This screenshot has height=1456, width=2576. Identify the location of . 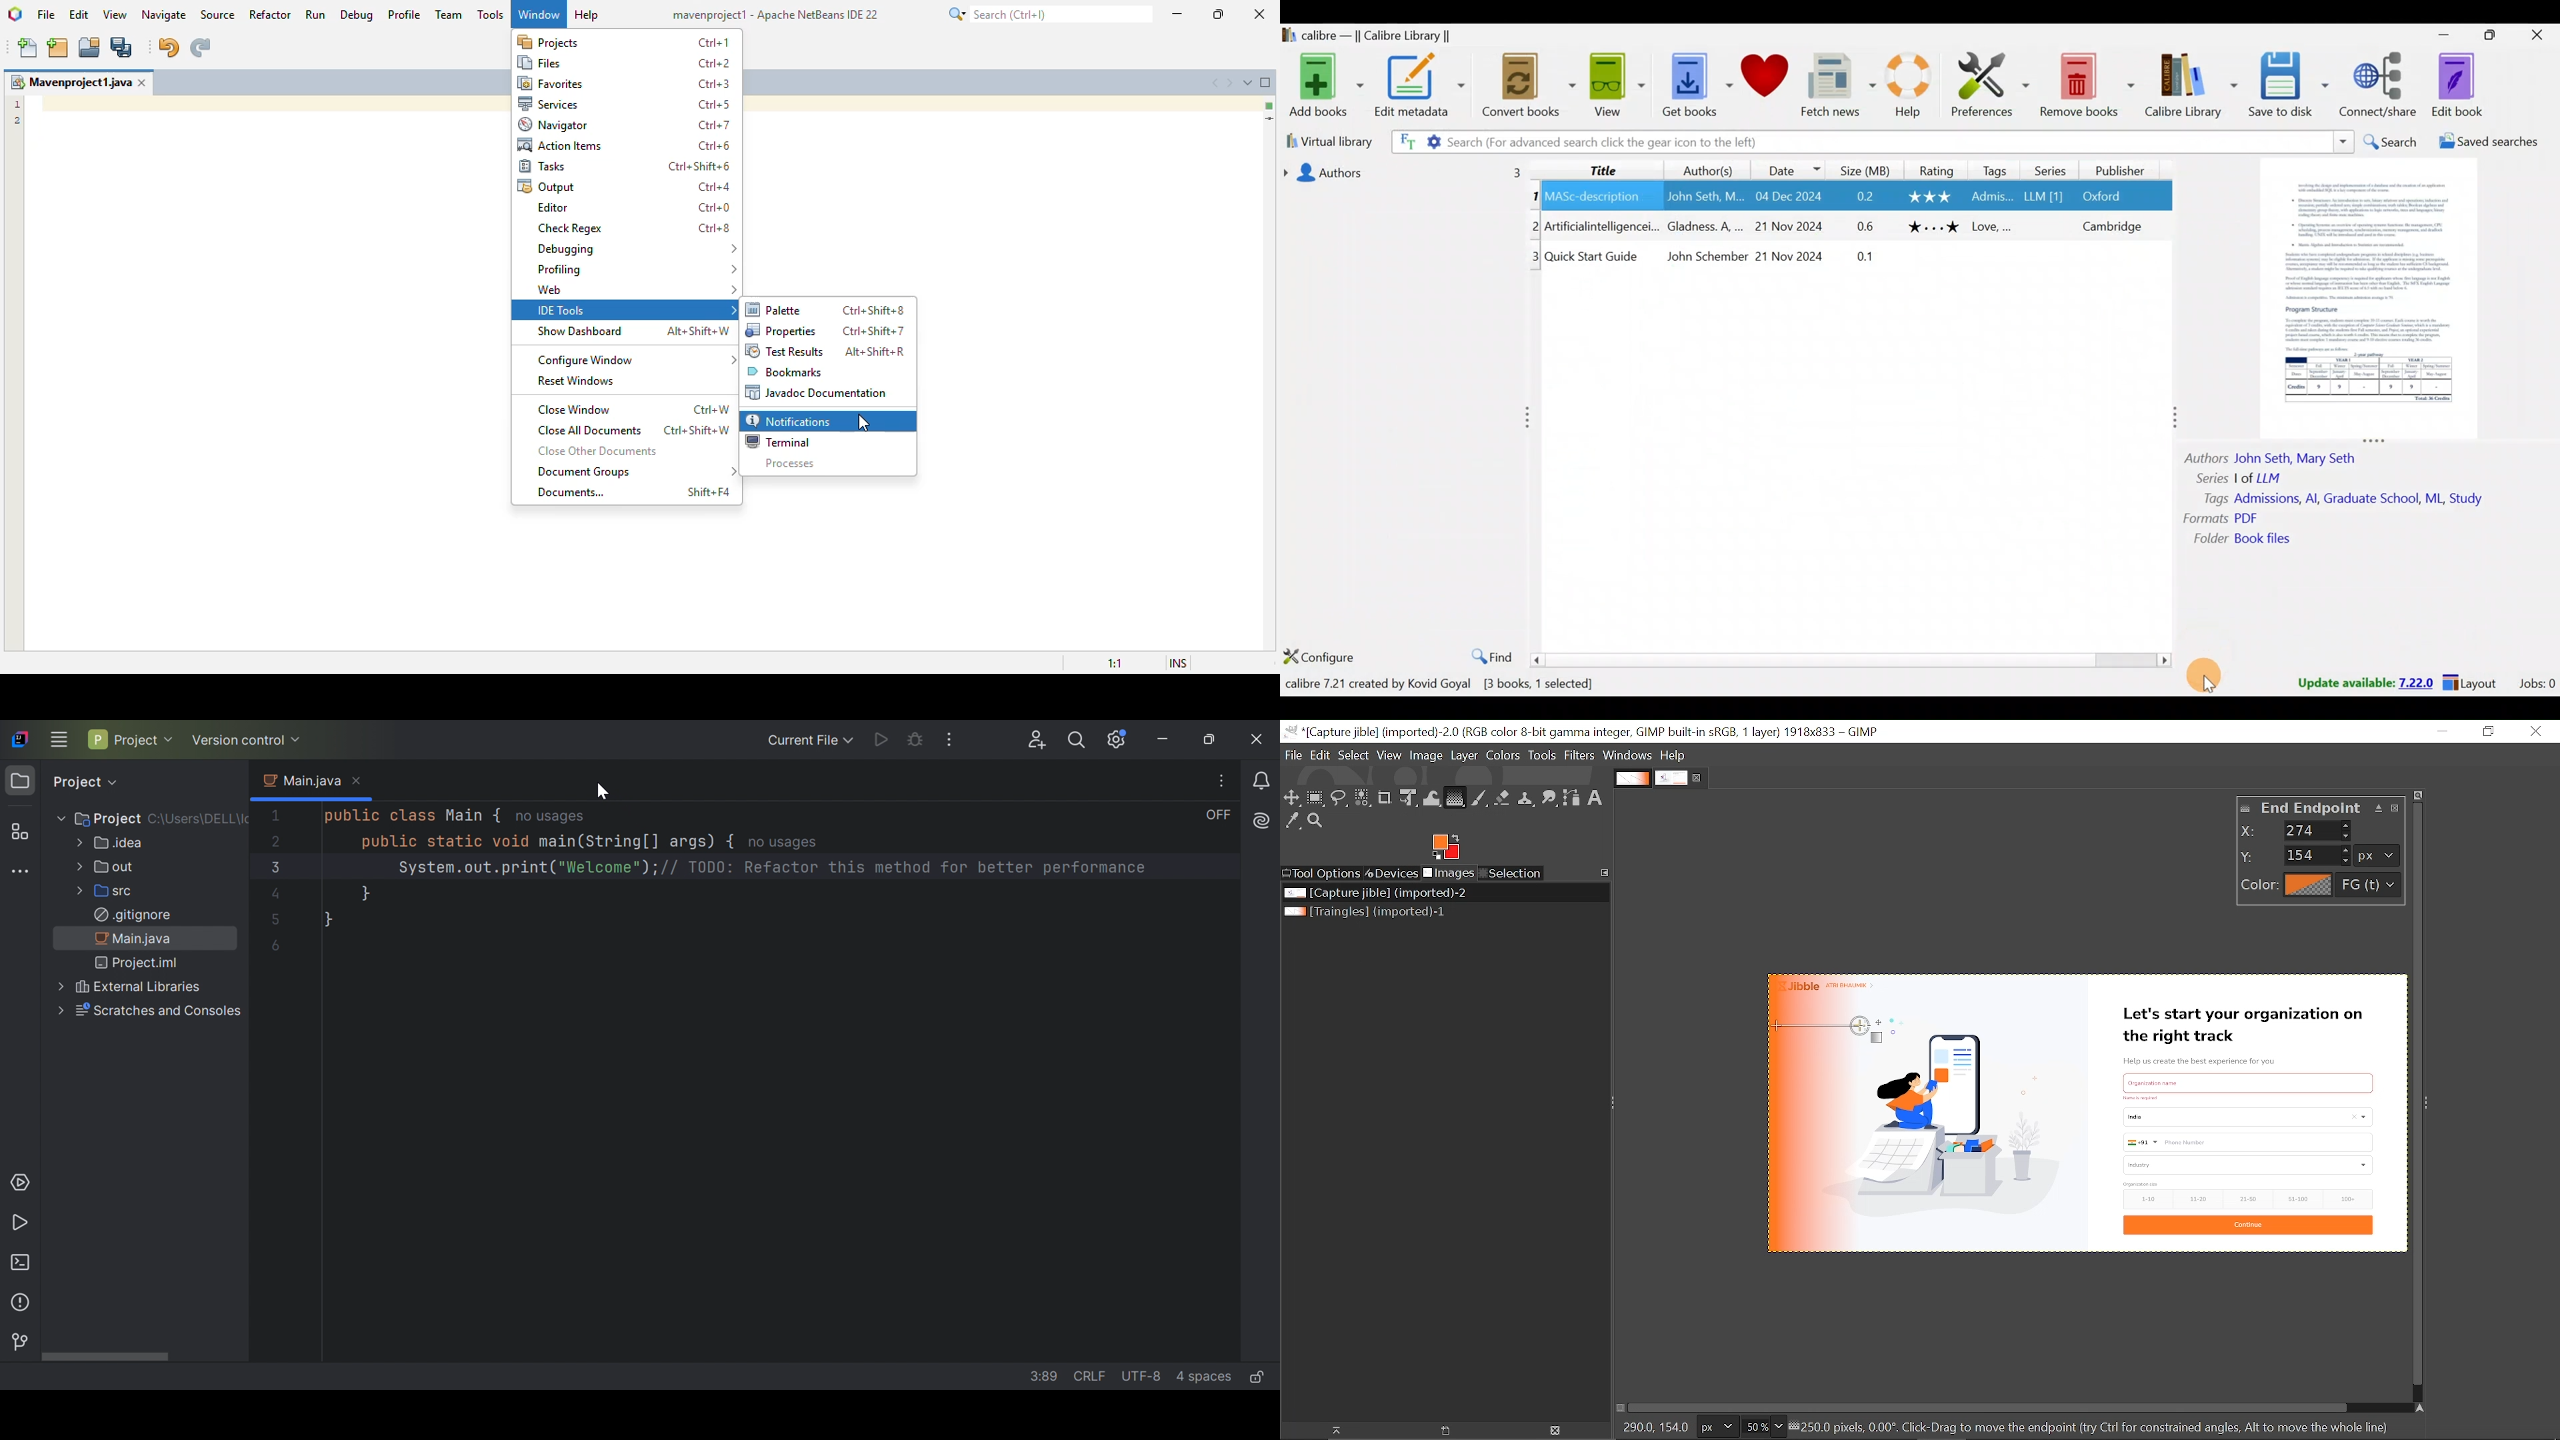
(1796, 197).